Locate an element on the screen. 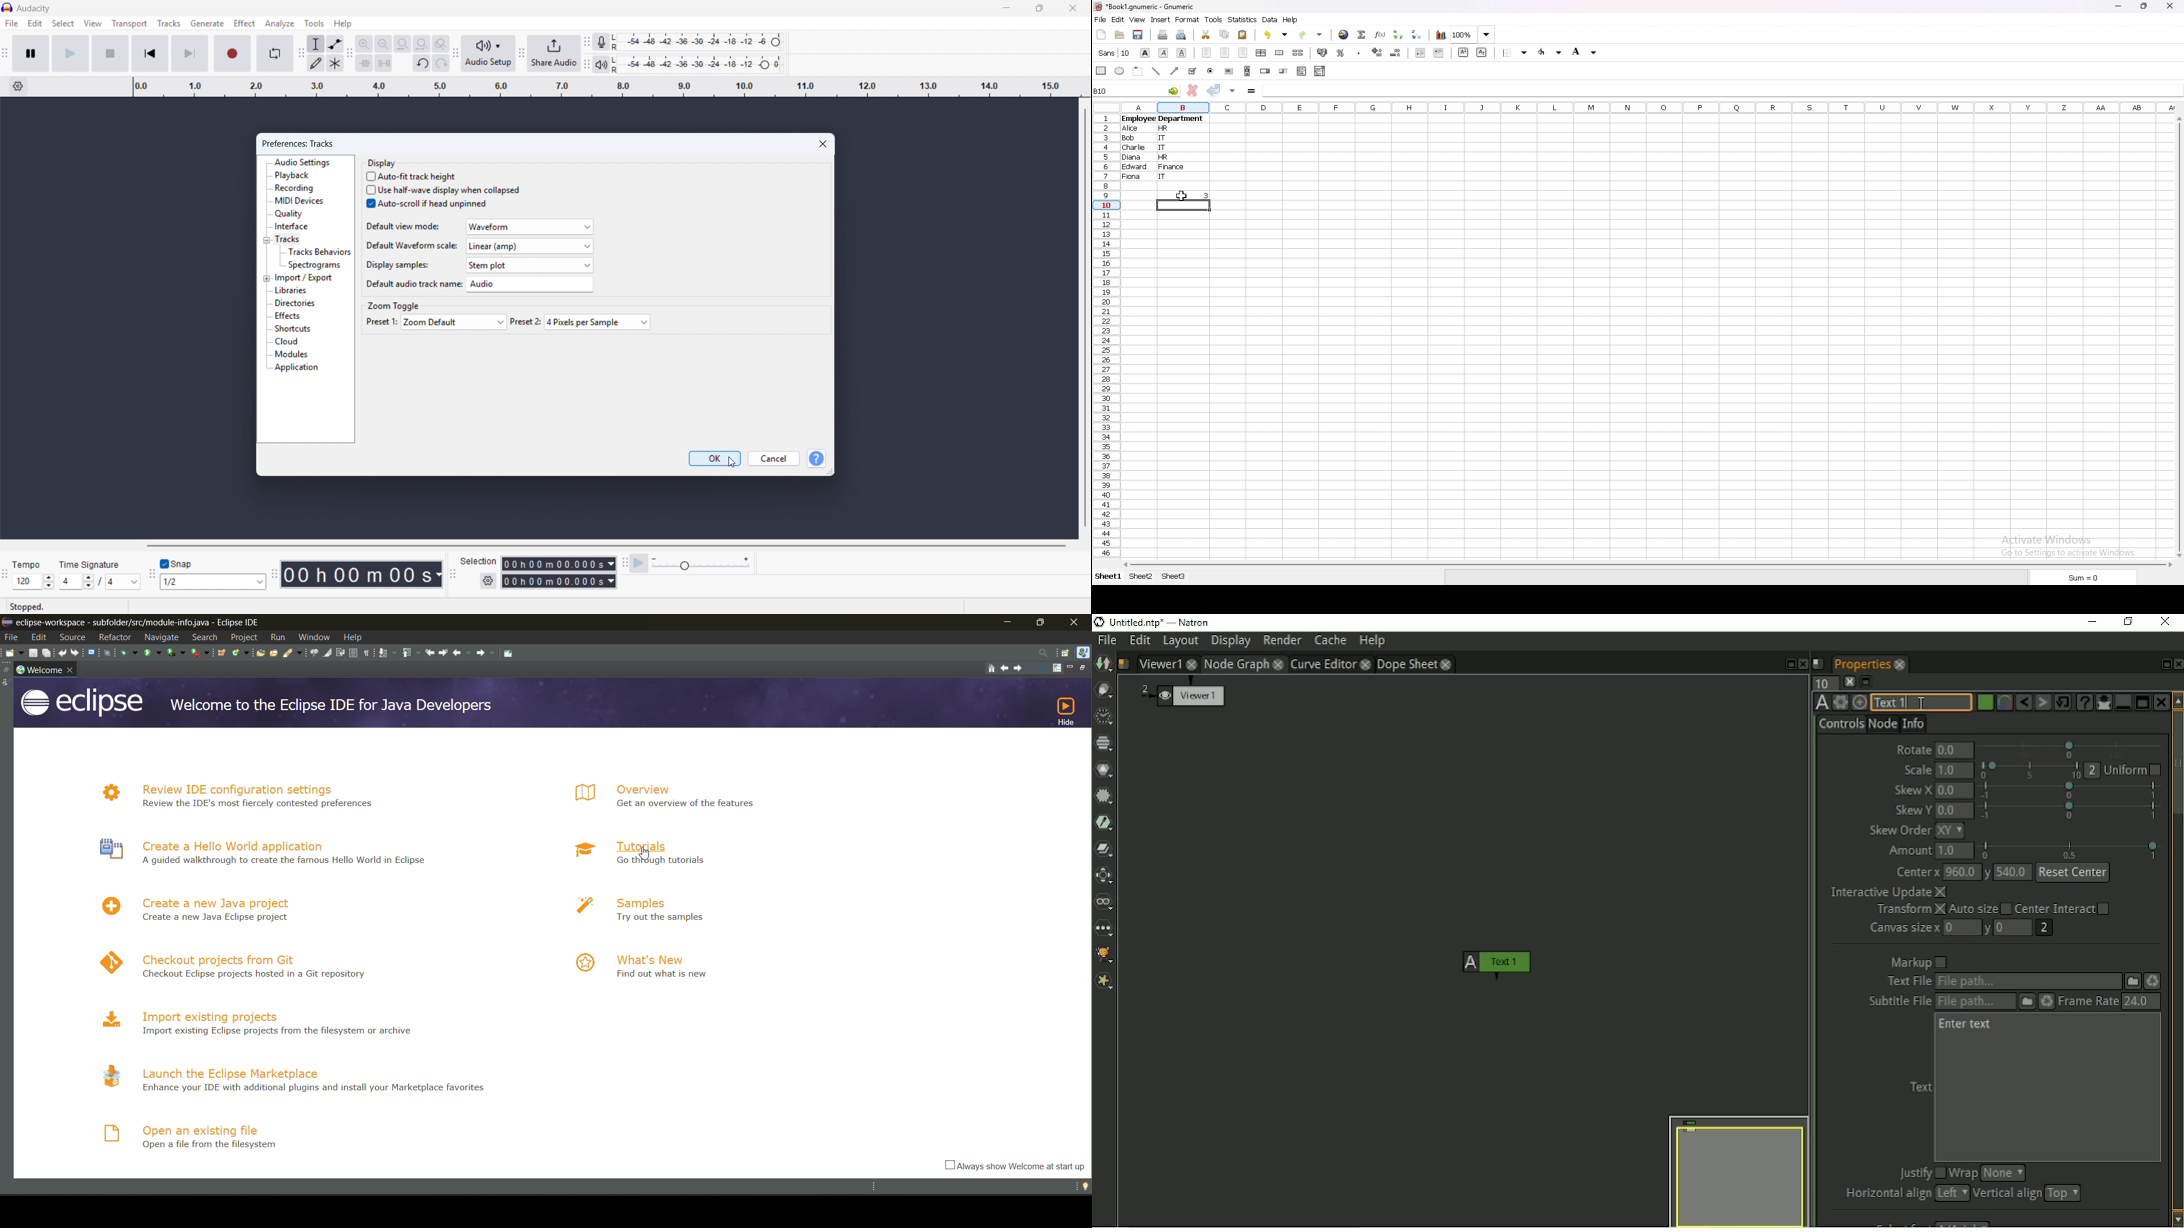  set tempo is located at coordinates (33, 574).